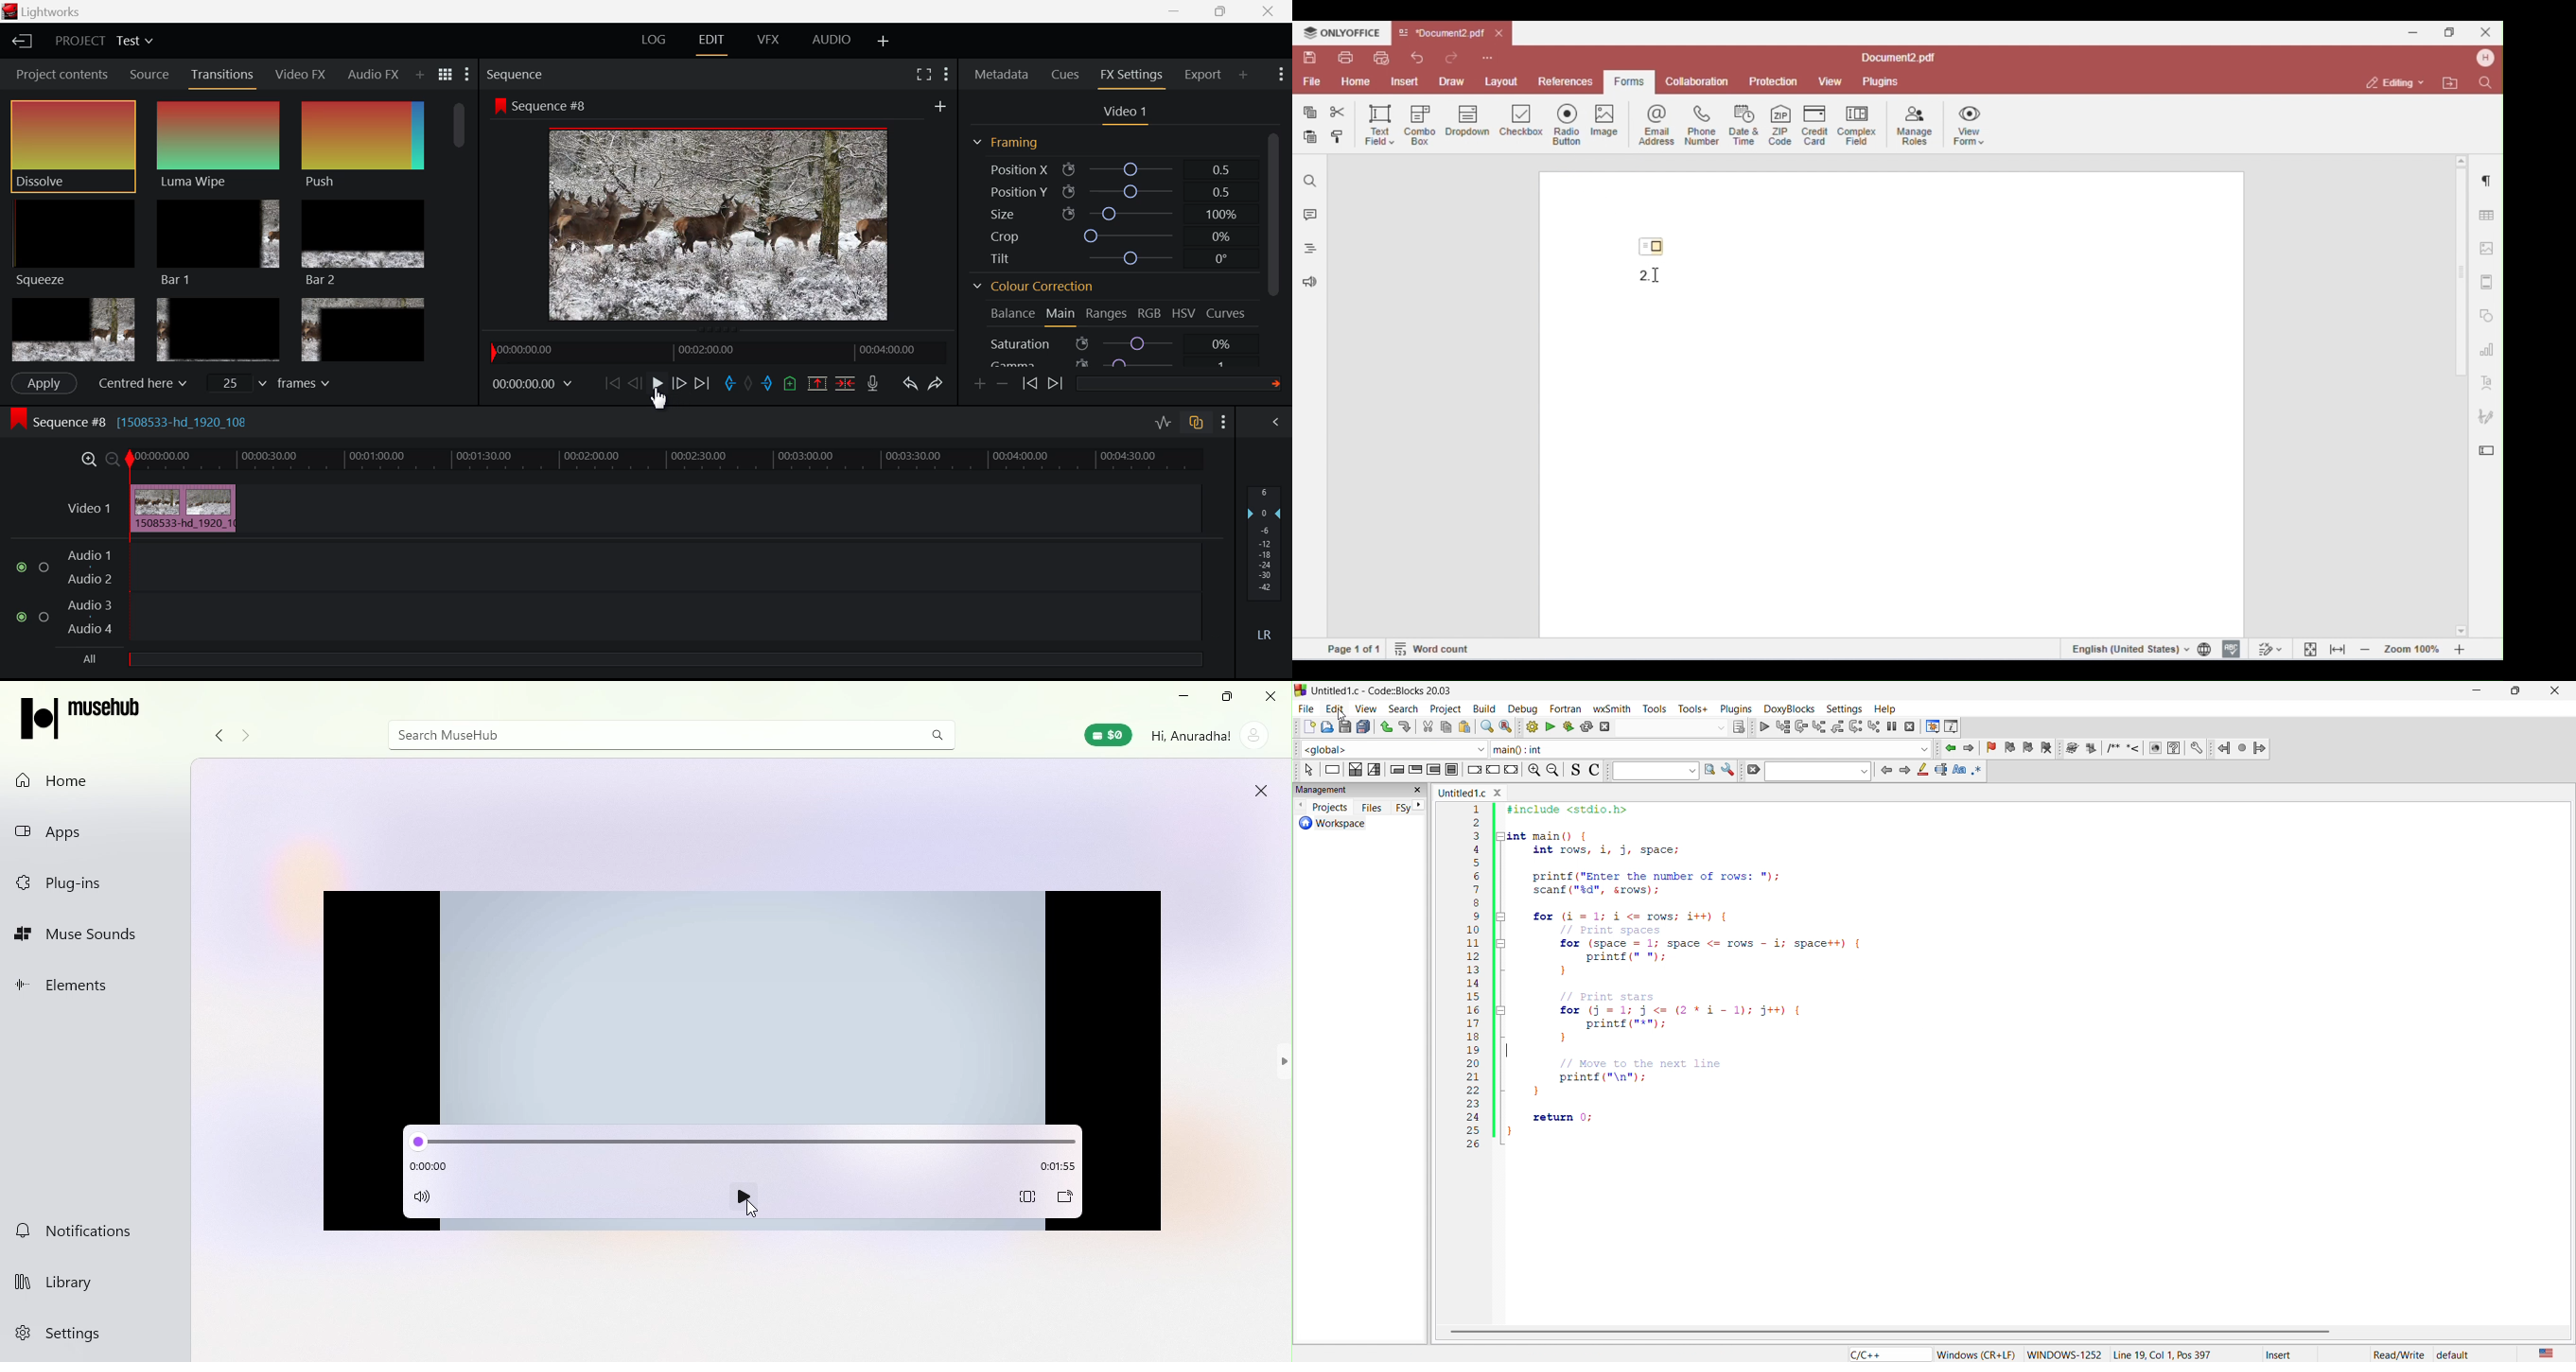 The image size is (2576, 1372). What do you see at coordinates (148, 73) in the screenshot?
I see `Source` at bounding box center [148, 73].